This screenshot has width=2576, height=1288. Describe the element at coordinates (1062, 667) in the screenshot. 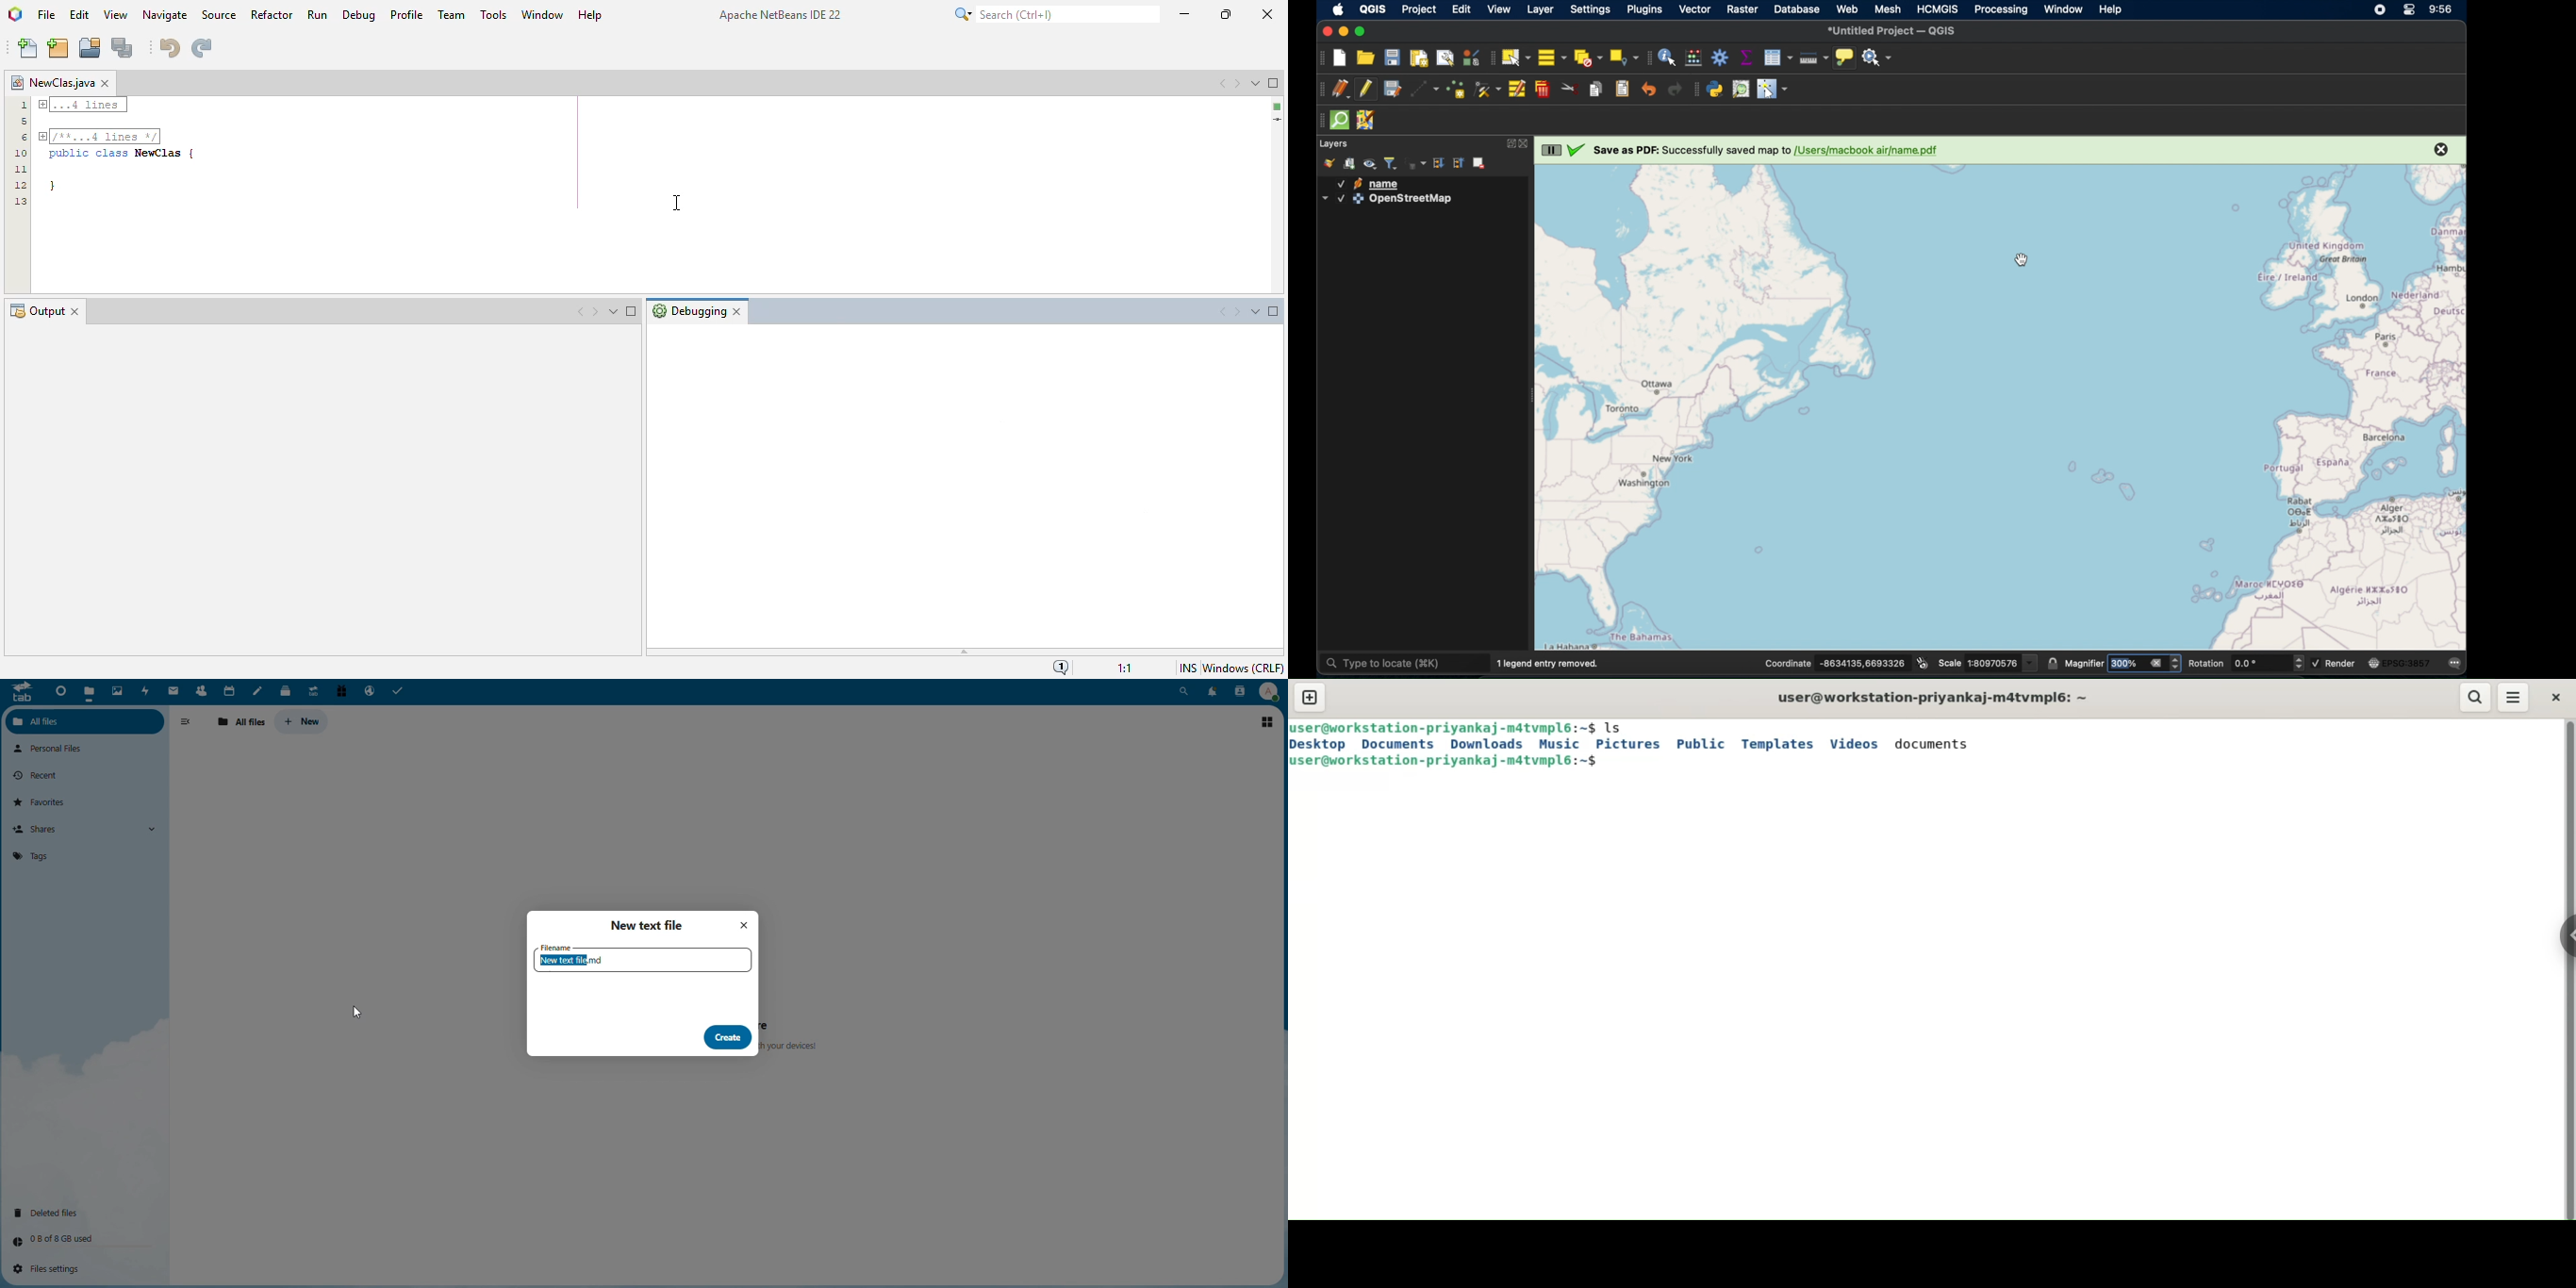

I see `notifications` at that location.